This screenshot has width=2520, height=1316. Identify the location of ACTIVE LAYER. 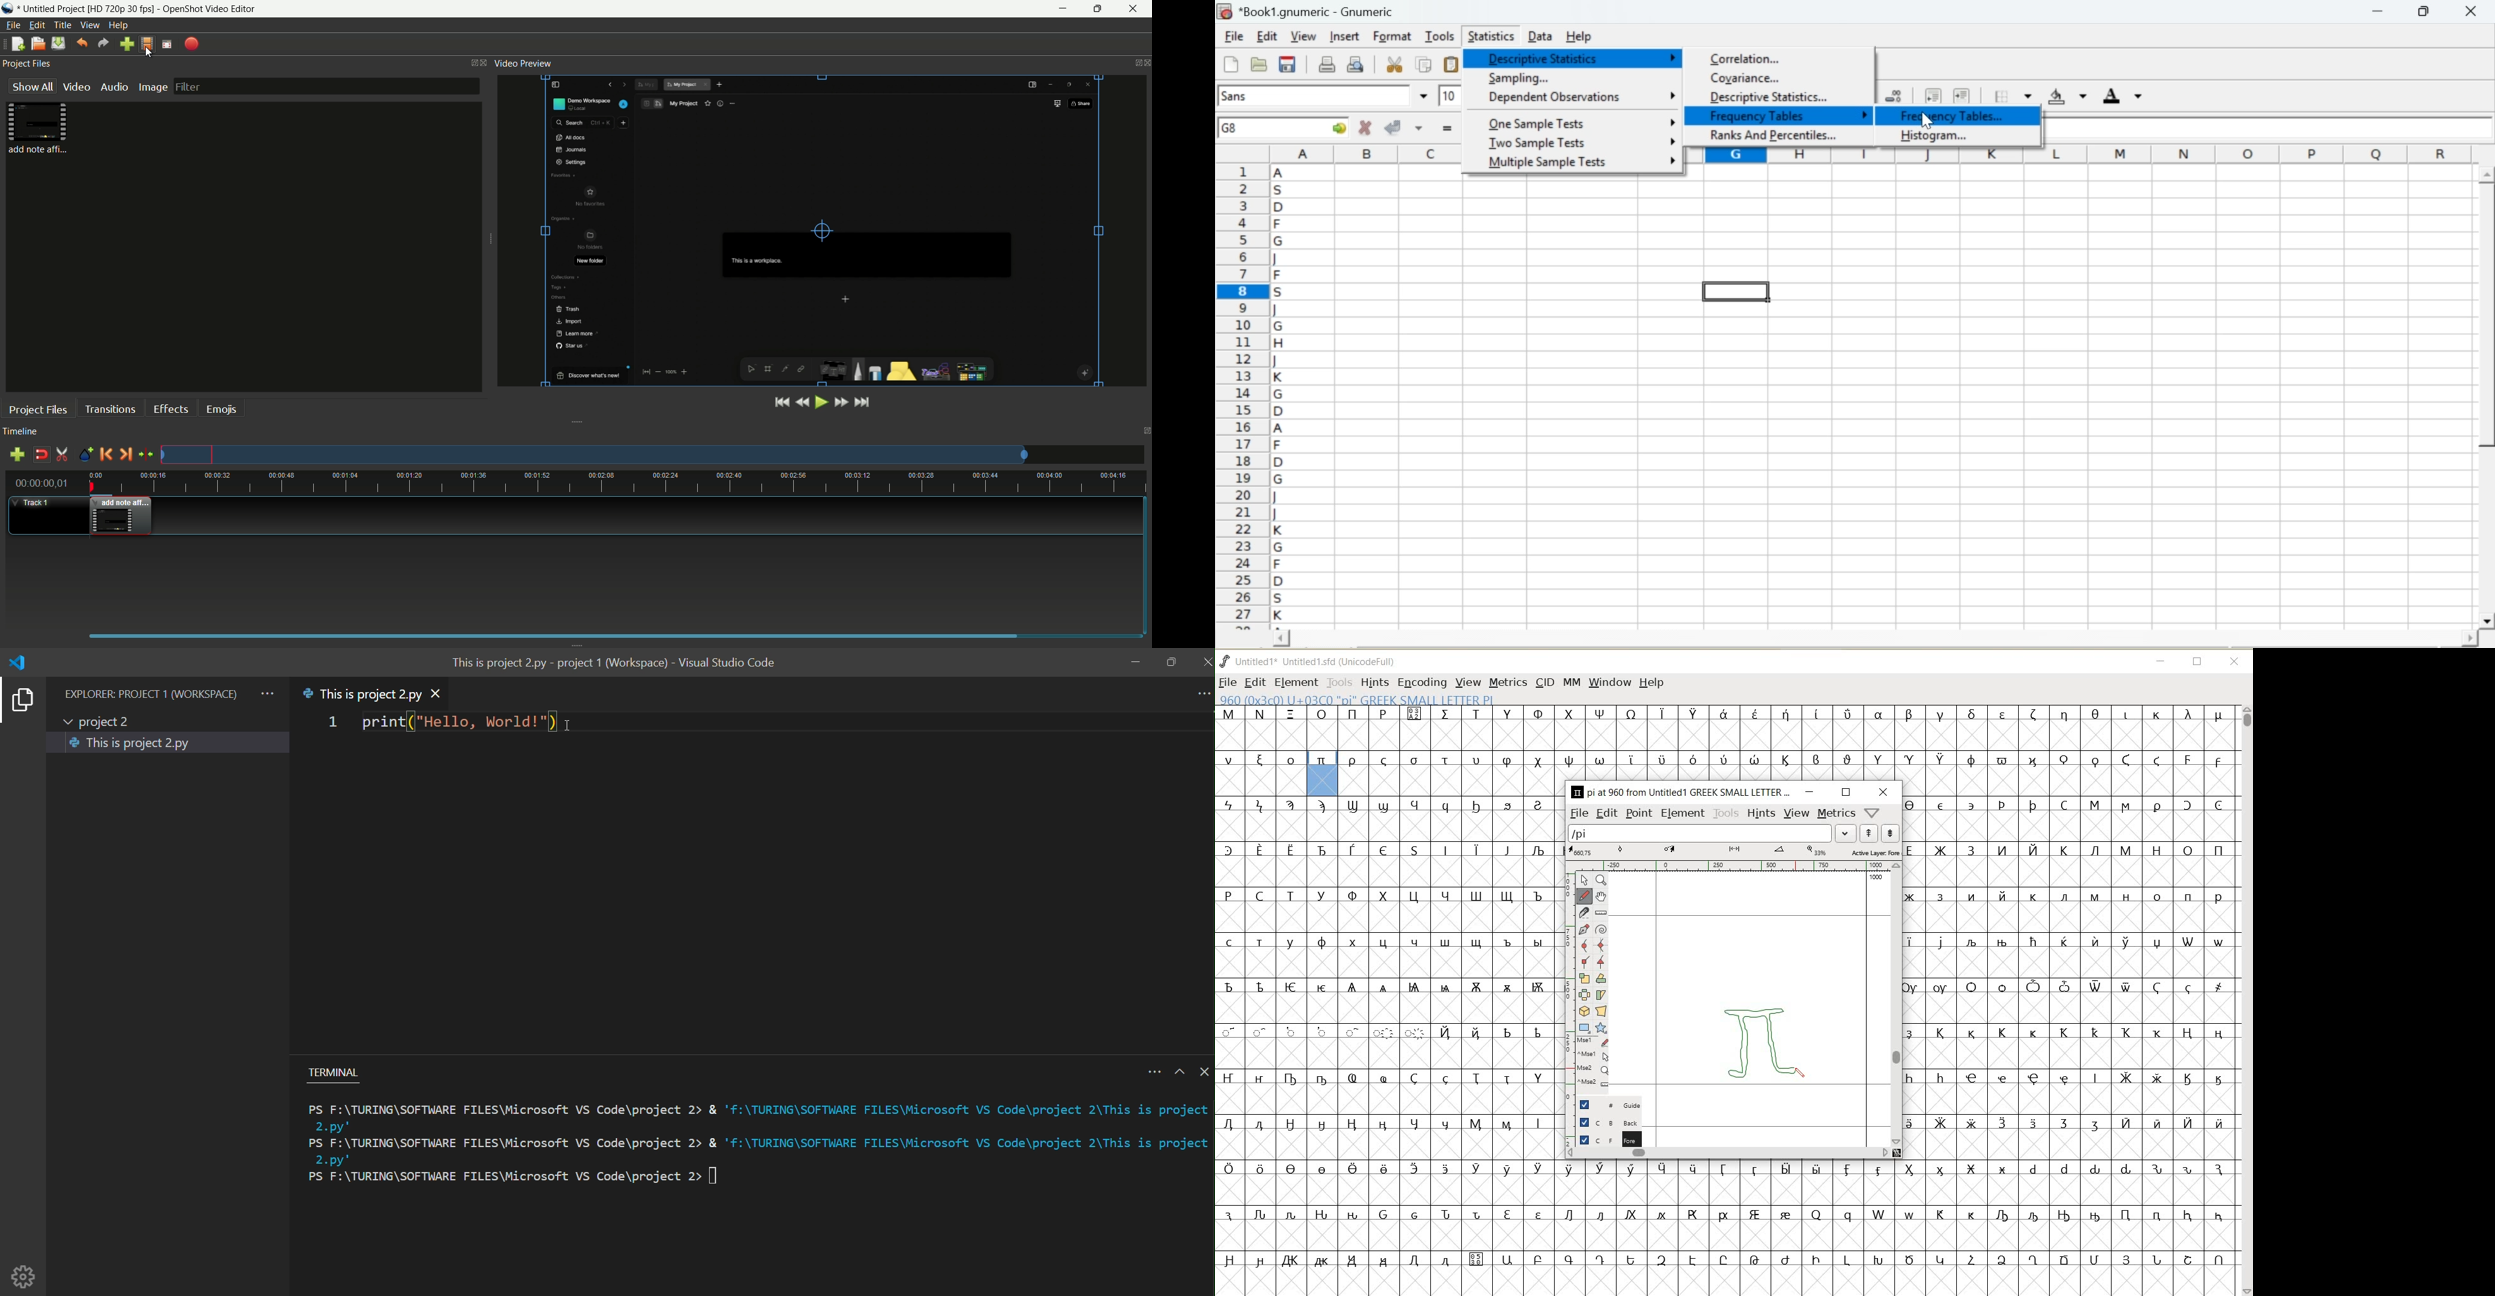
(1733, 851).